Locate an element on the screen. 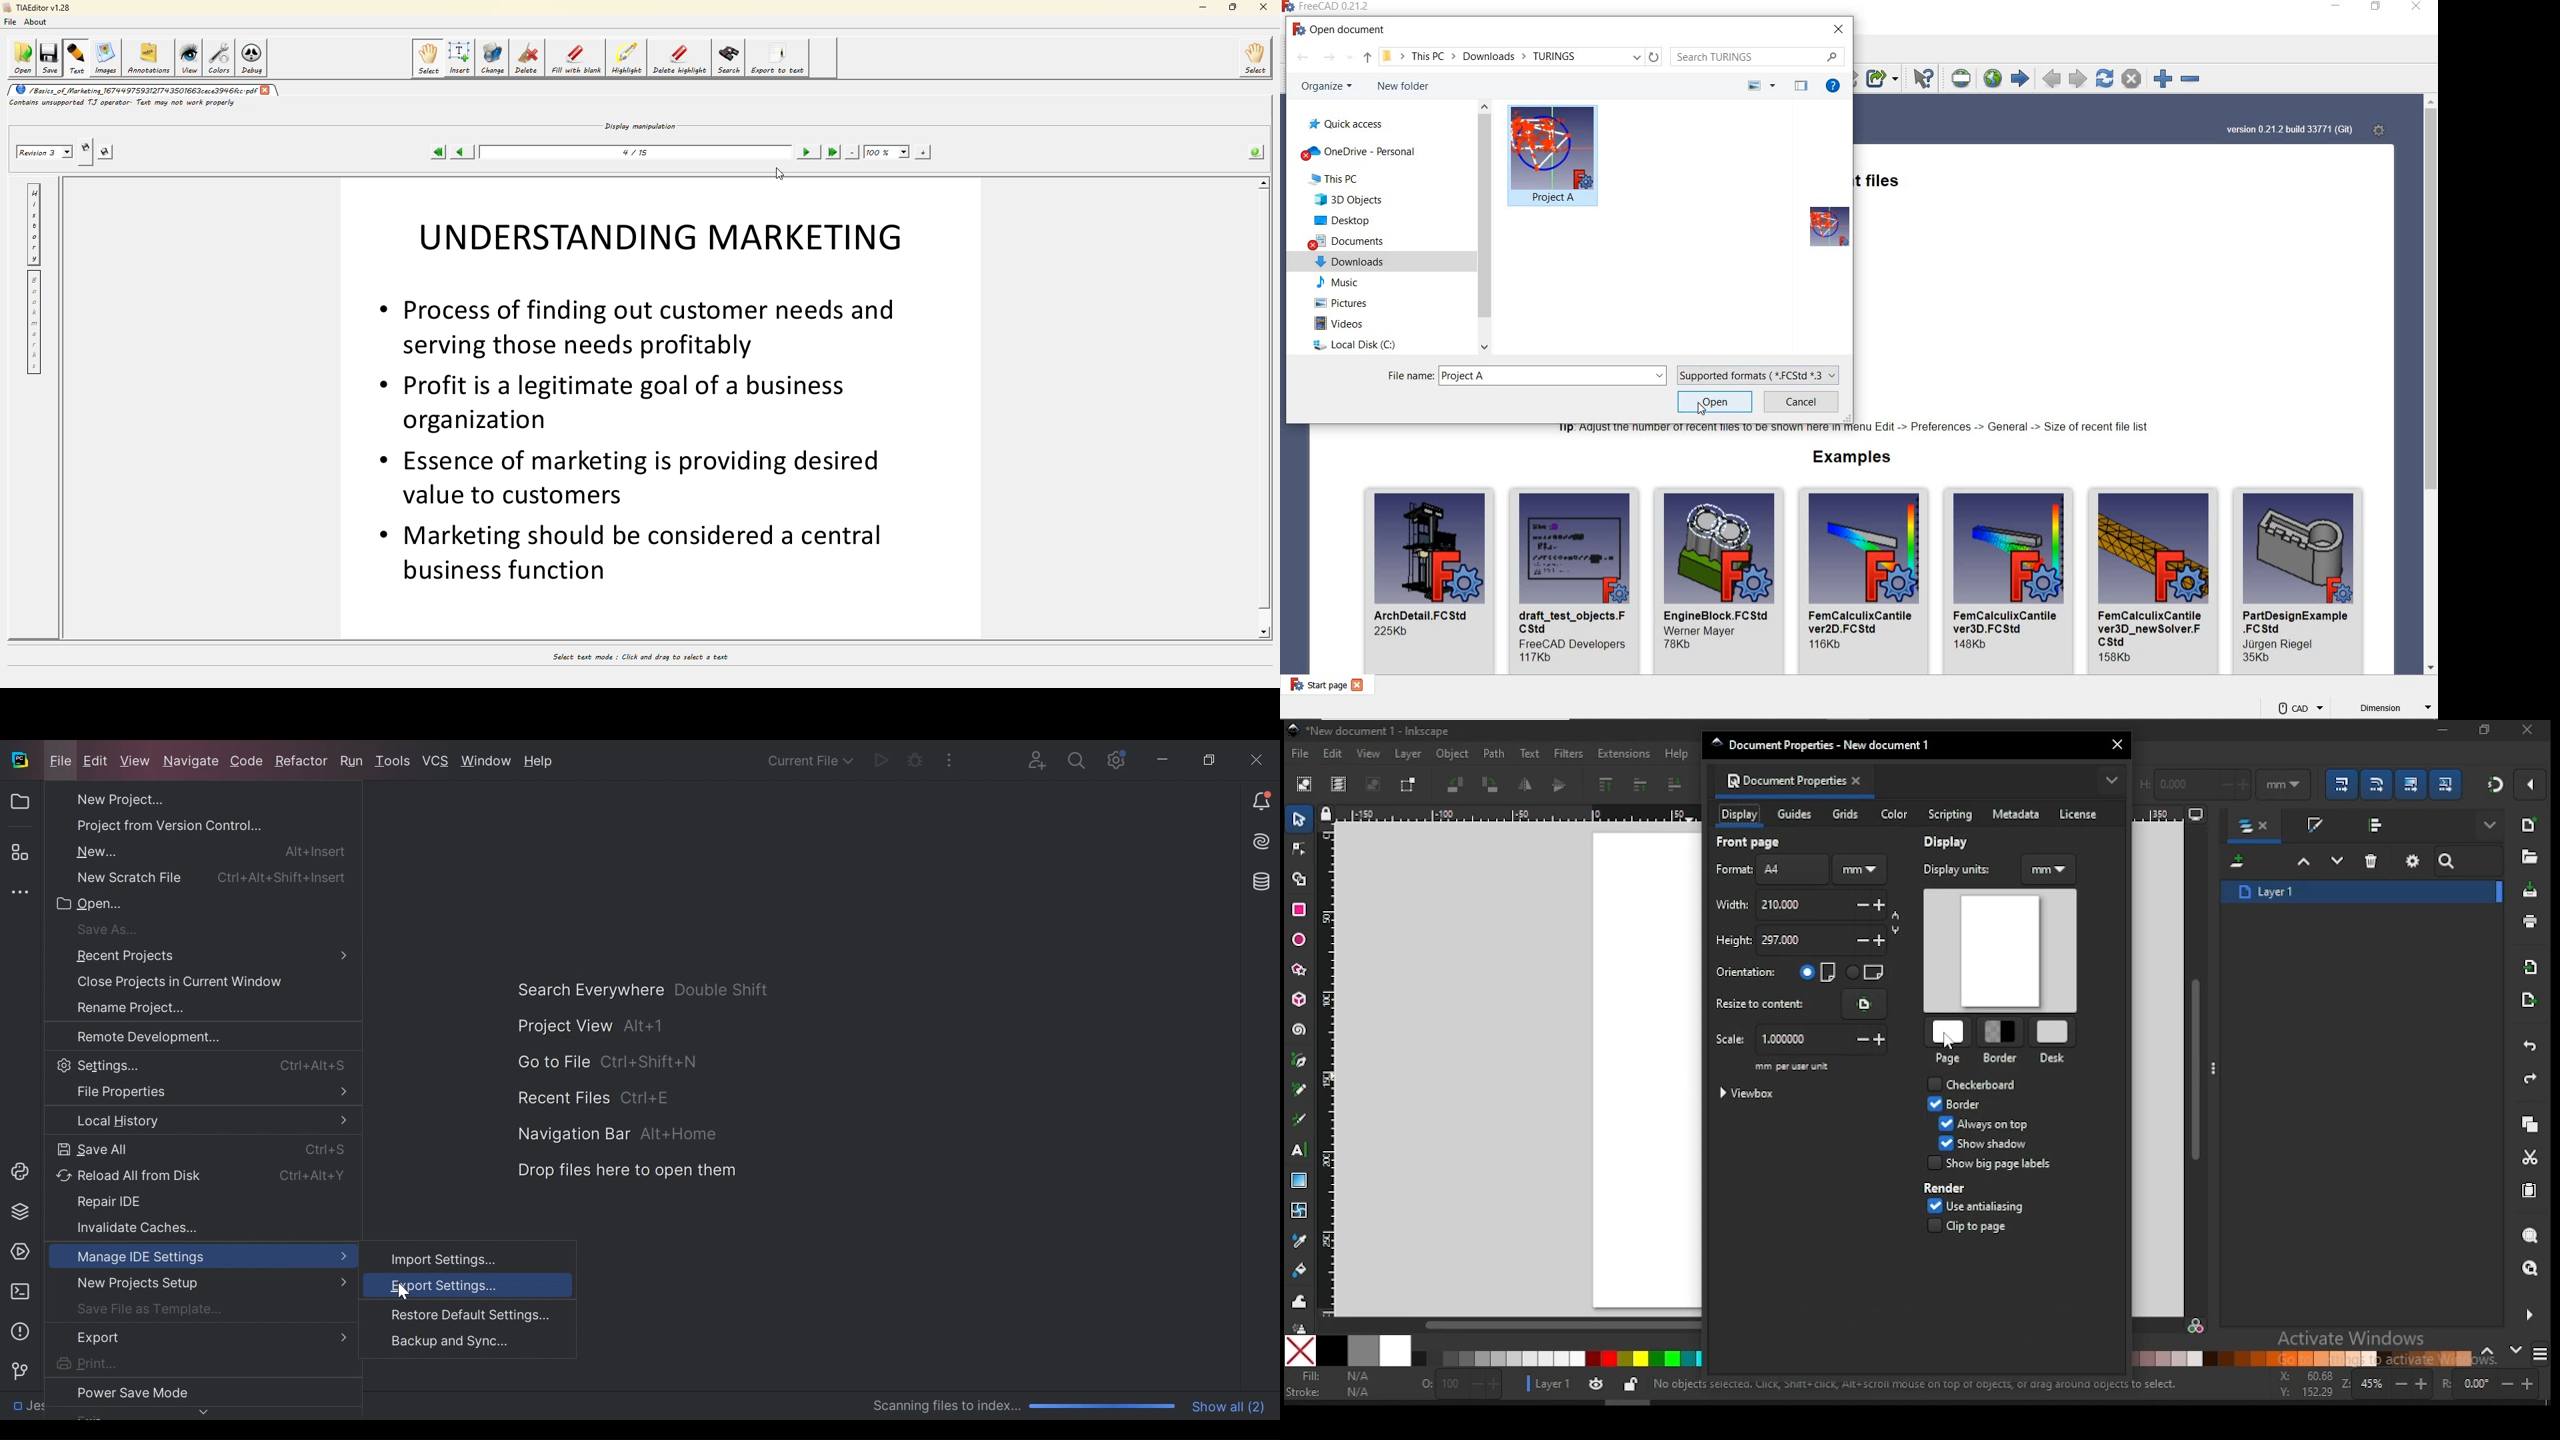 This screenshot has height=1456, width=2576. page orientation: vertical/horizontal is located at coordinates (1802, 972).